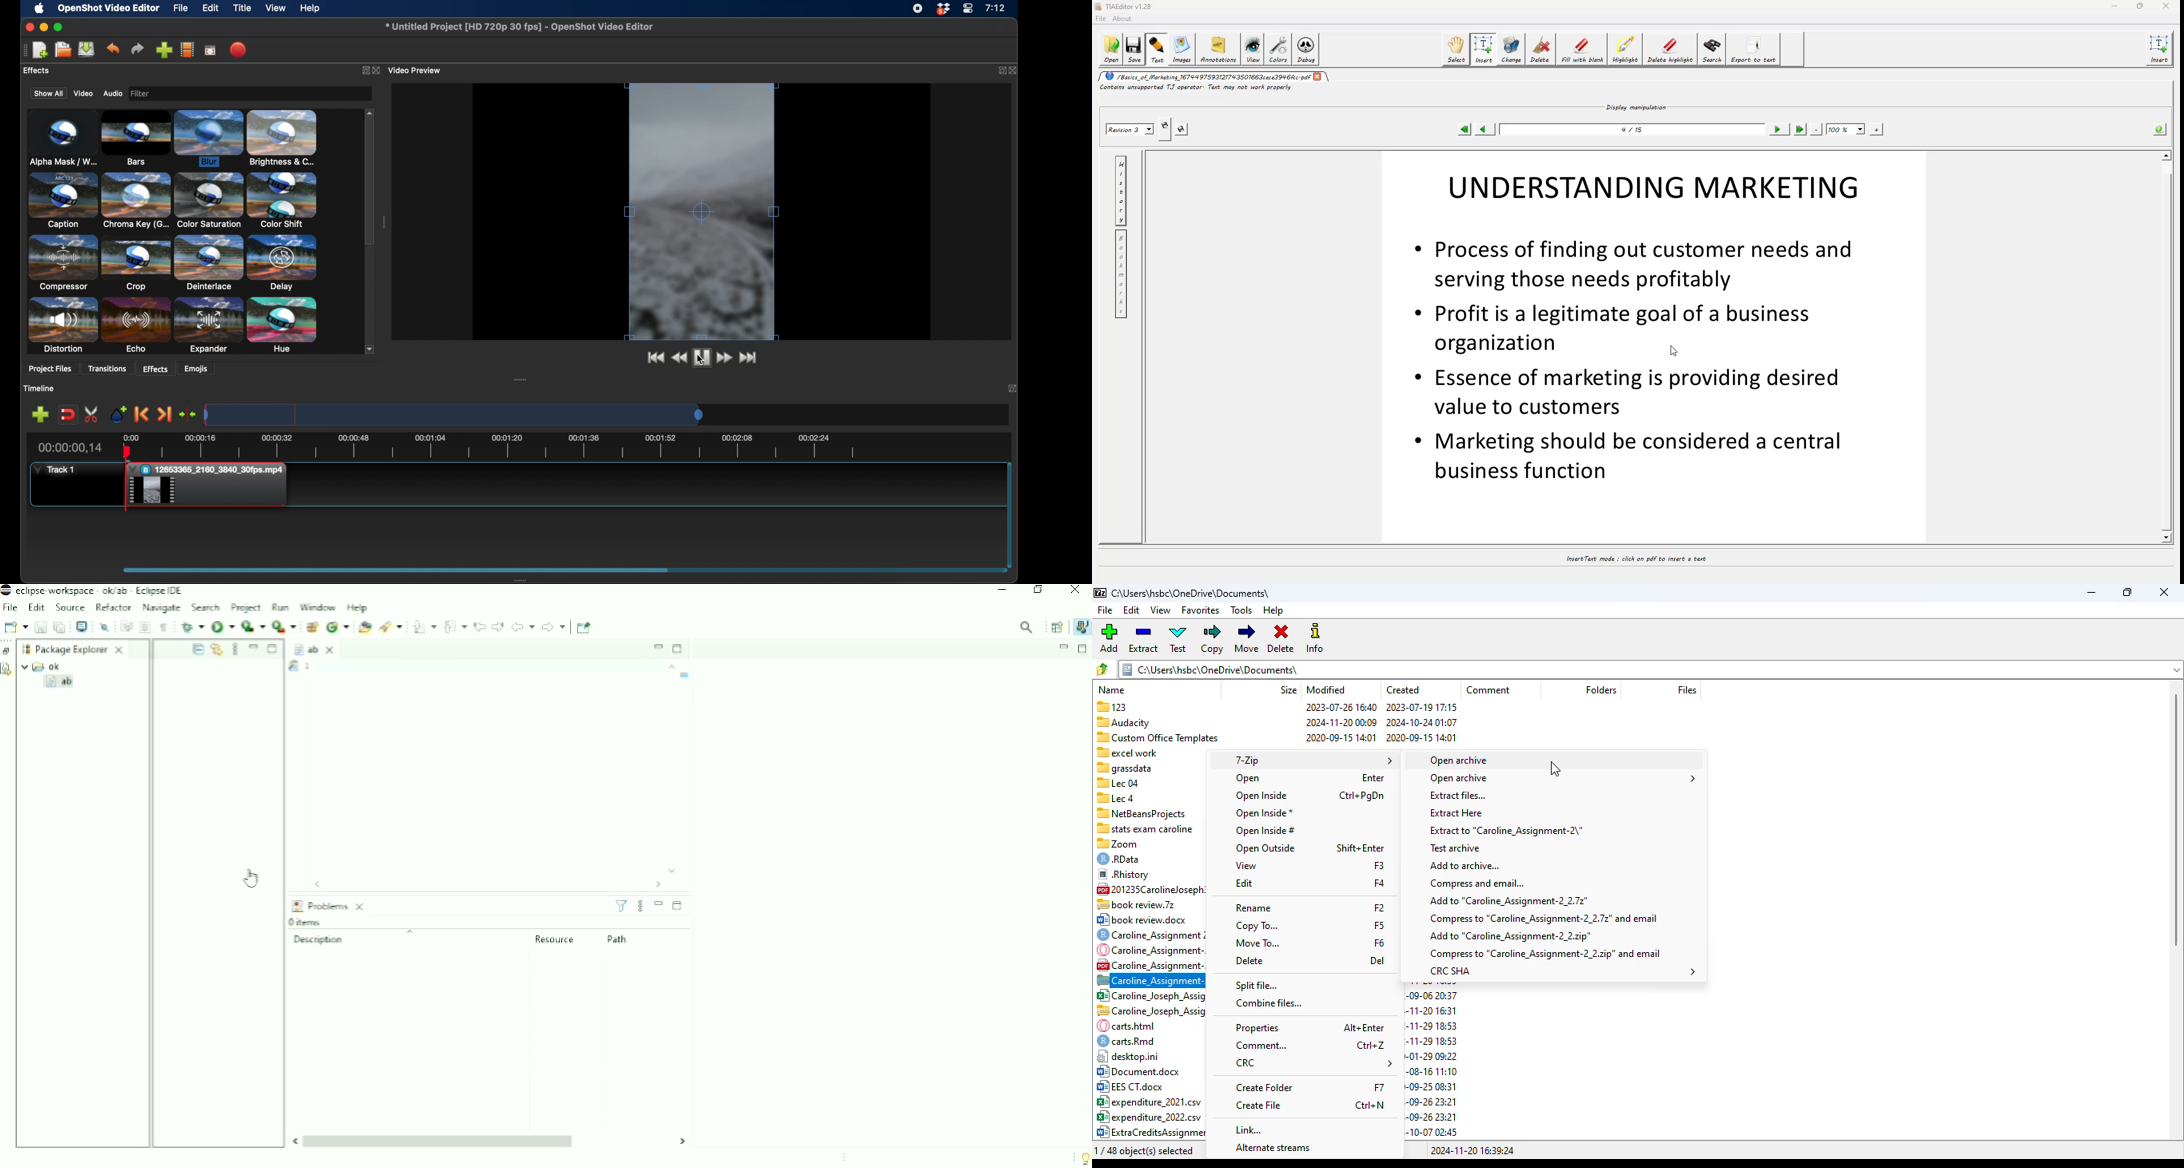 The width and height of the screenshot is (2184, 1176). I want to click on C2 201235Carolineloseph3... 854 886 2020-10-09 19:02 2020-10-09 19:05, so click(1150, 889).